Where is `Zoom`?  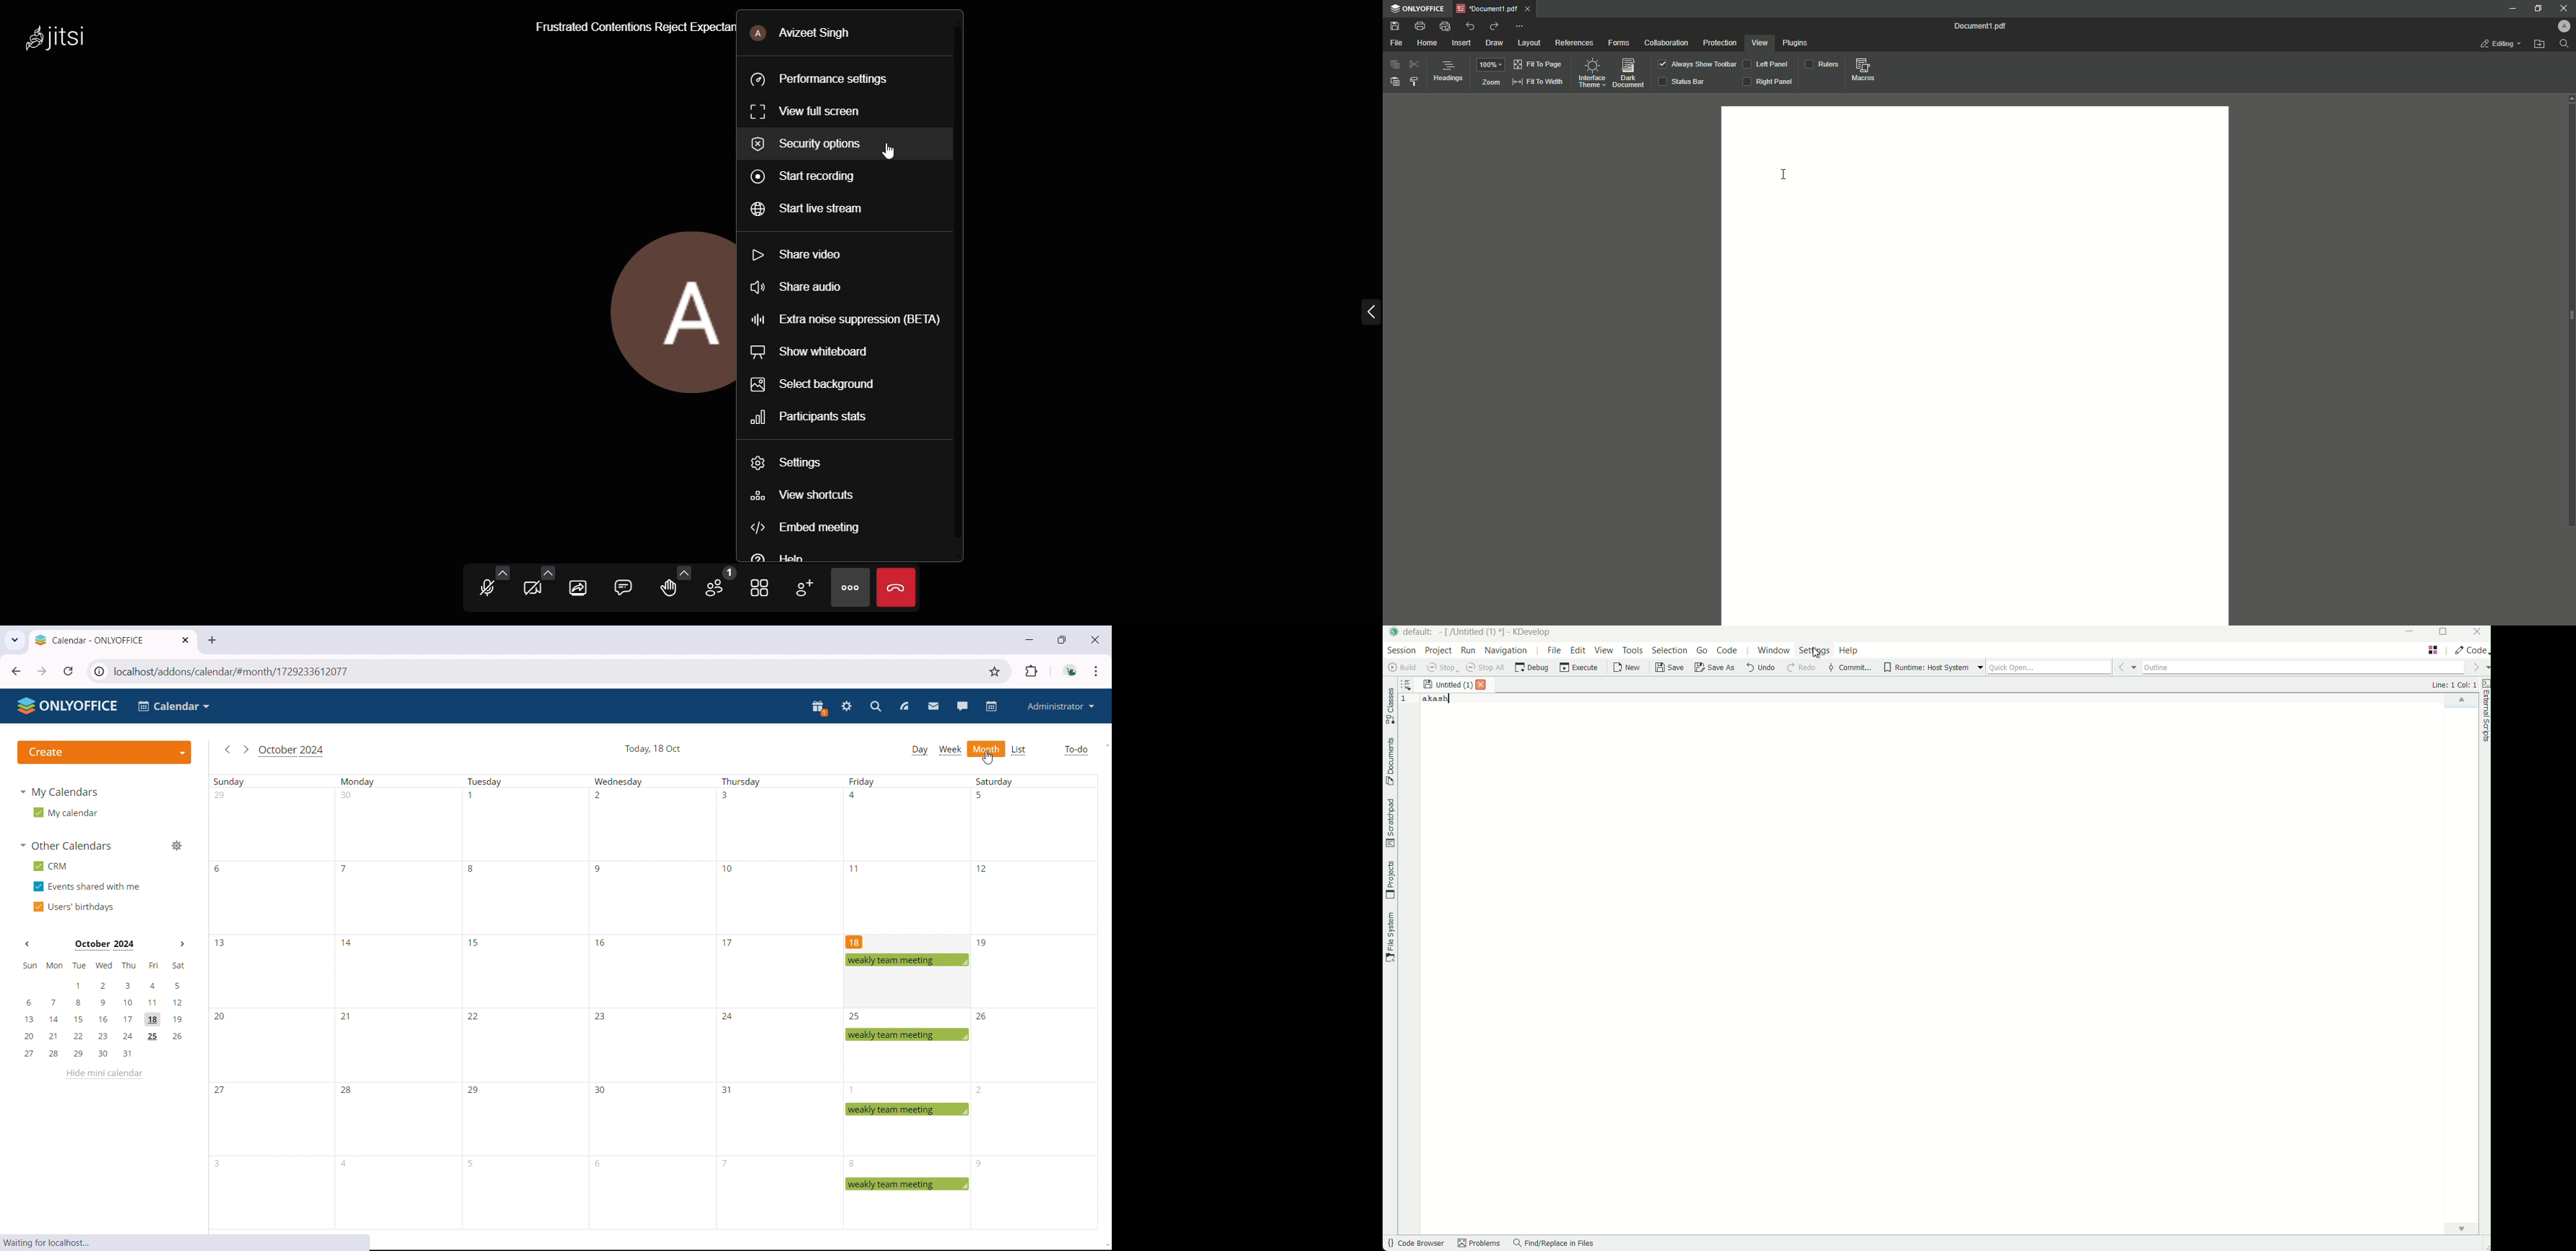 Zoom is located at coordinates (1490, 82).